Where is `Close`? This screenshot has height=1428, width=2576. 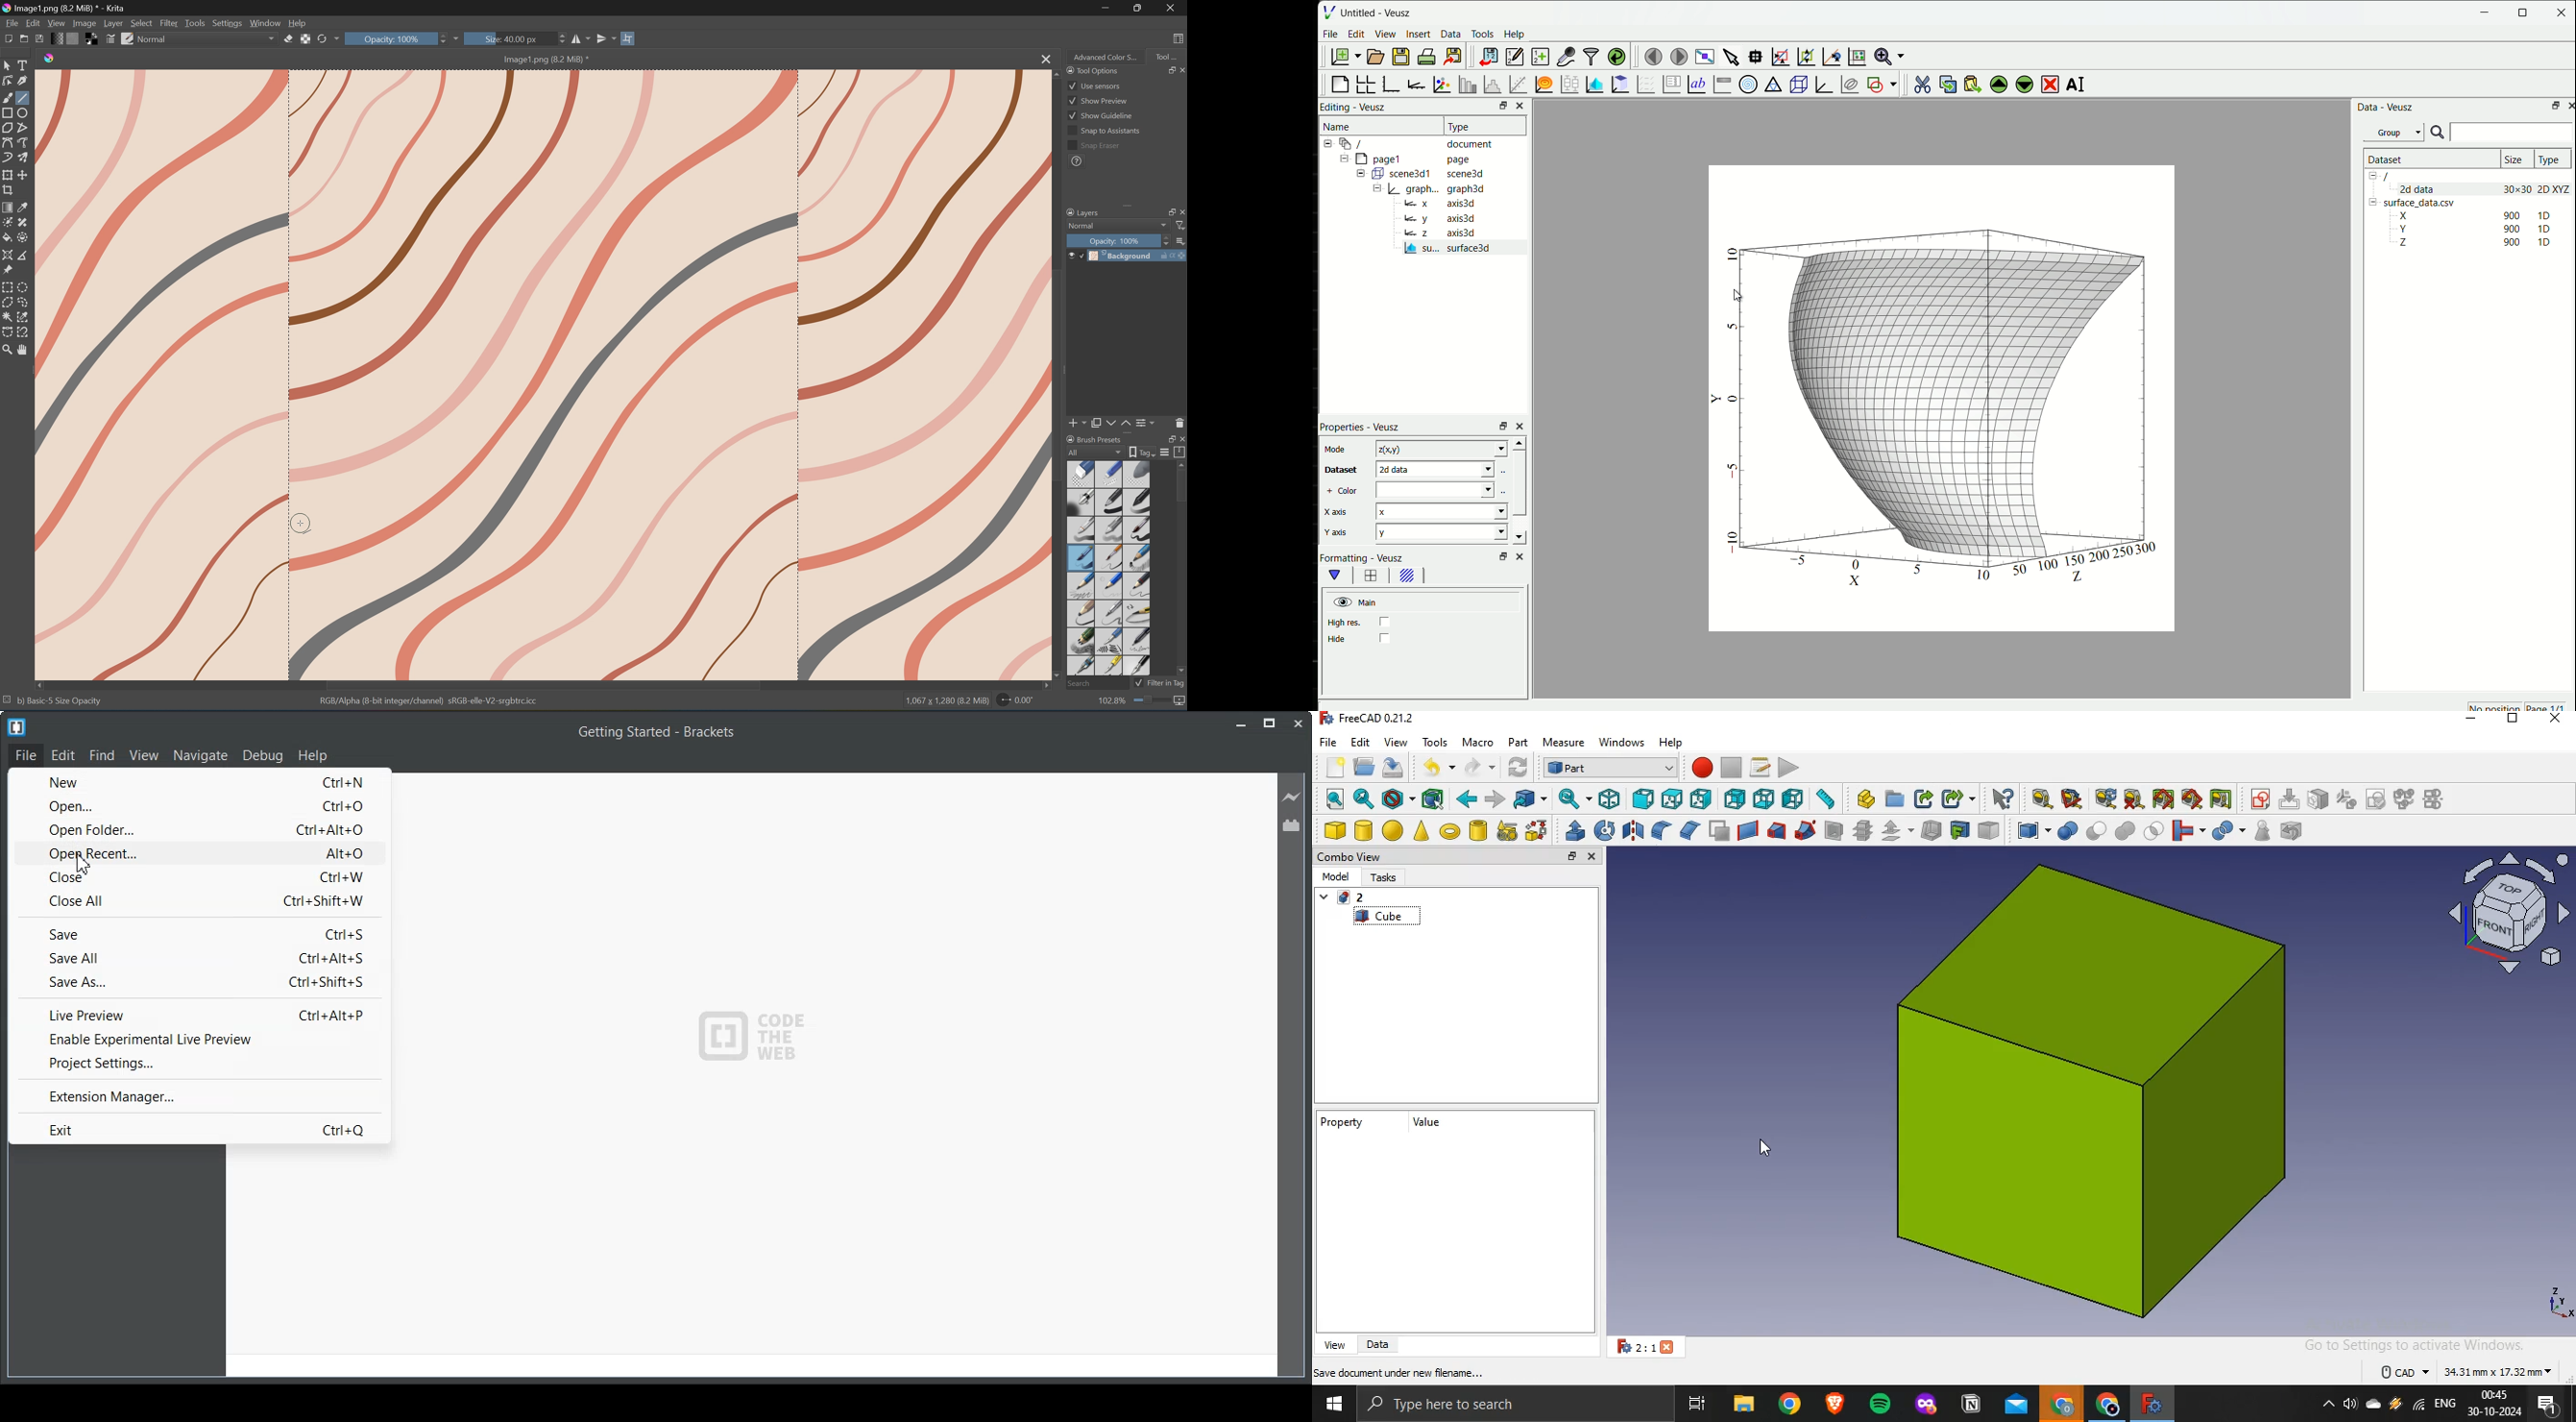 Close is located at coordinates (1180, 70).